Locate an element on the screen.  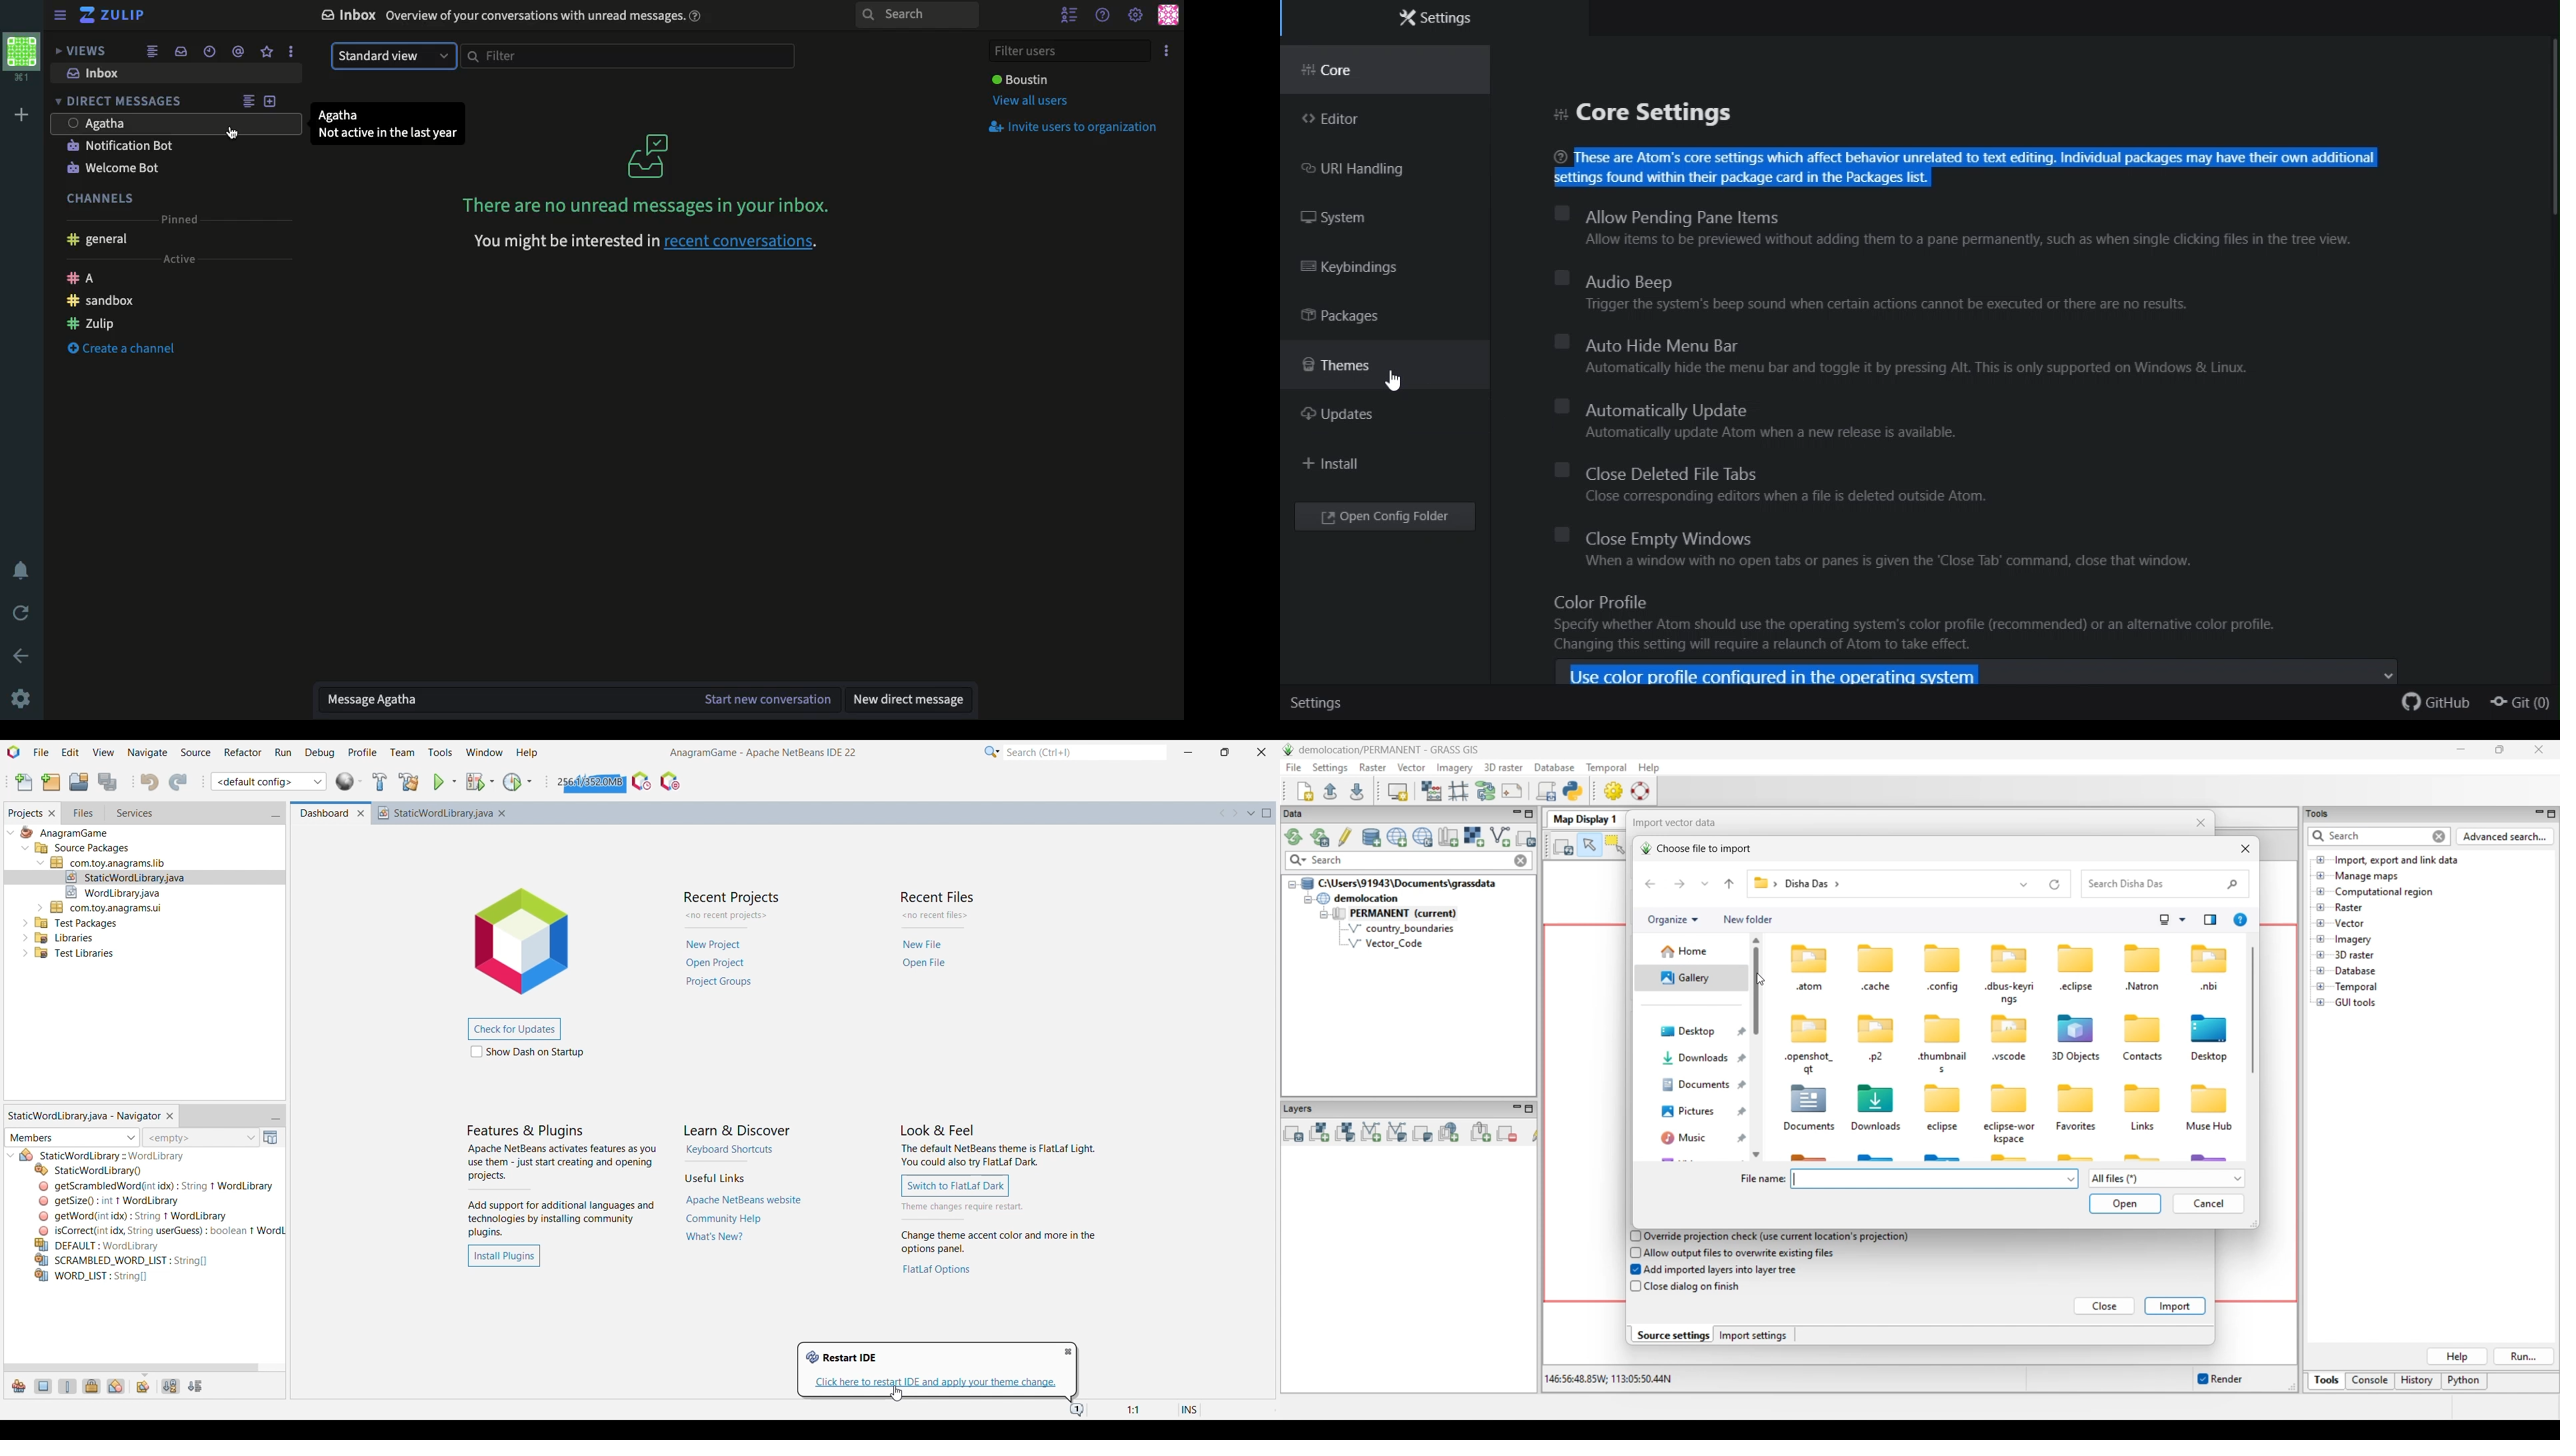
Double click to see files under Imagery is located at coordinates (2353, 940).